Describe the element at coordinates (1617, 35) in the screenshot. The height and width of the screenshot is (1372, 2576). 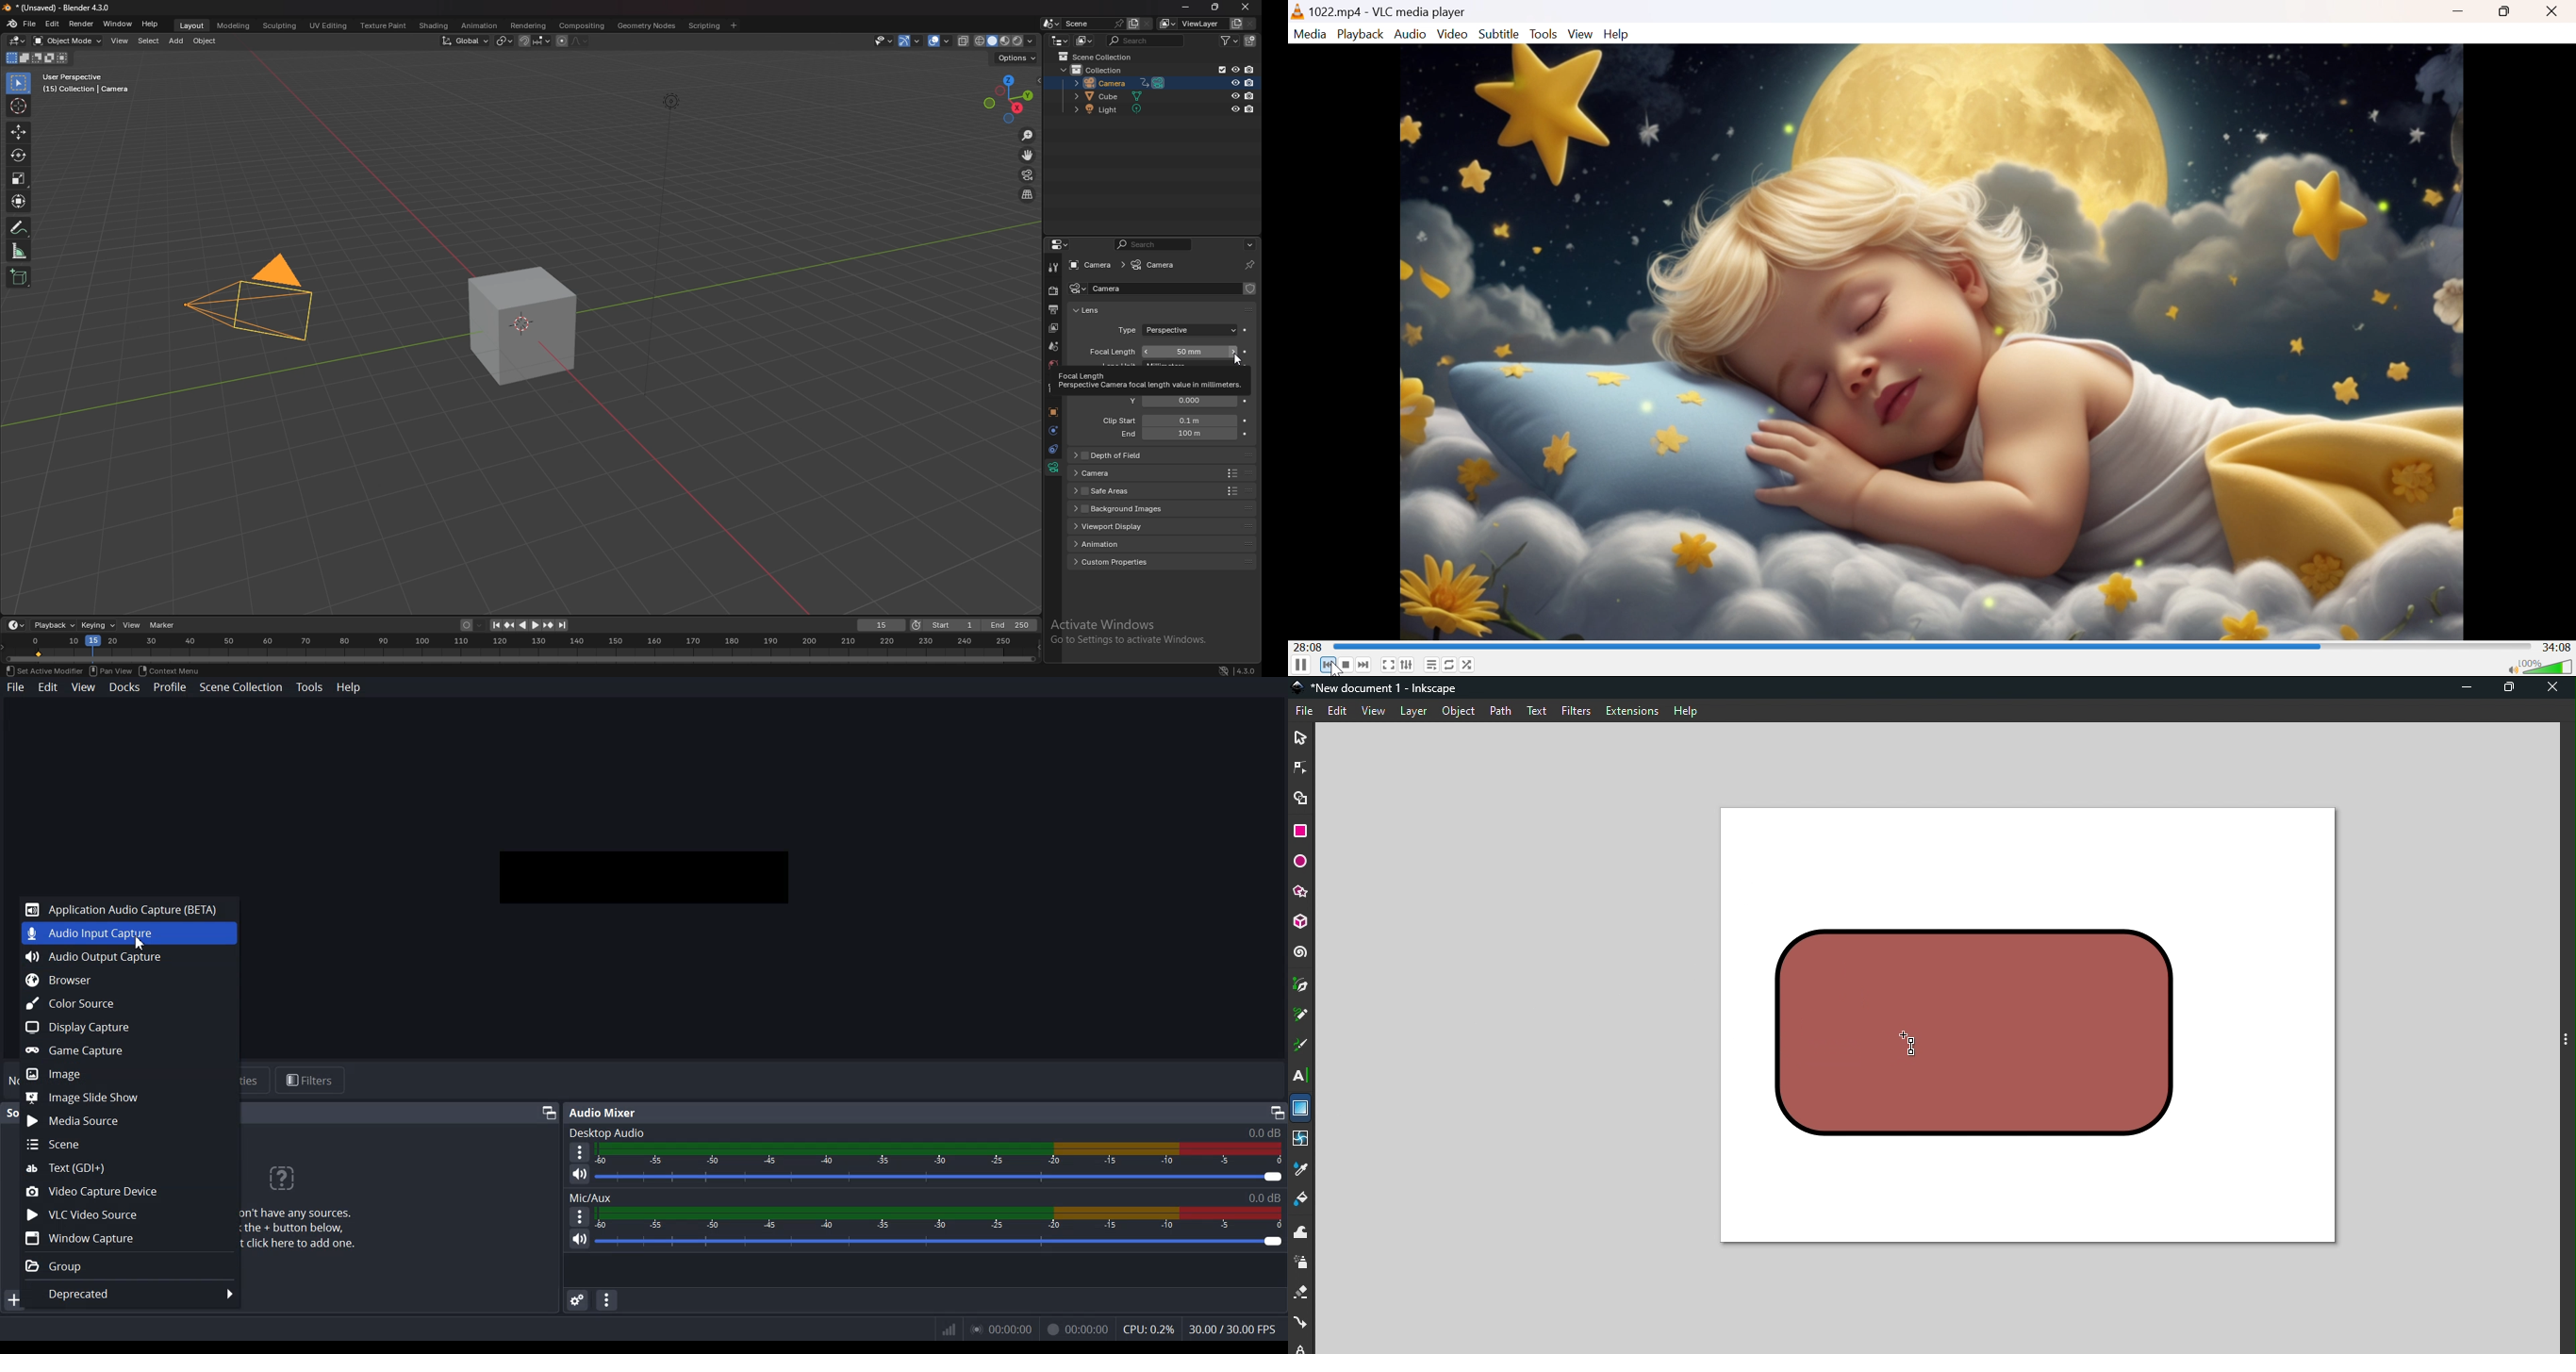
I see `Help` at that location.